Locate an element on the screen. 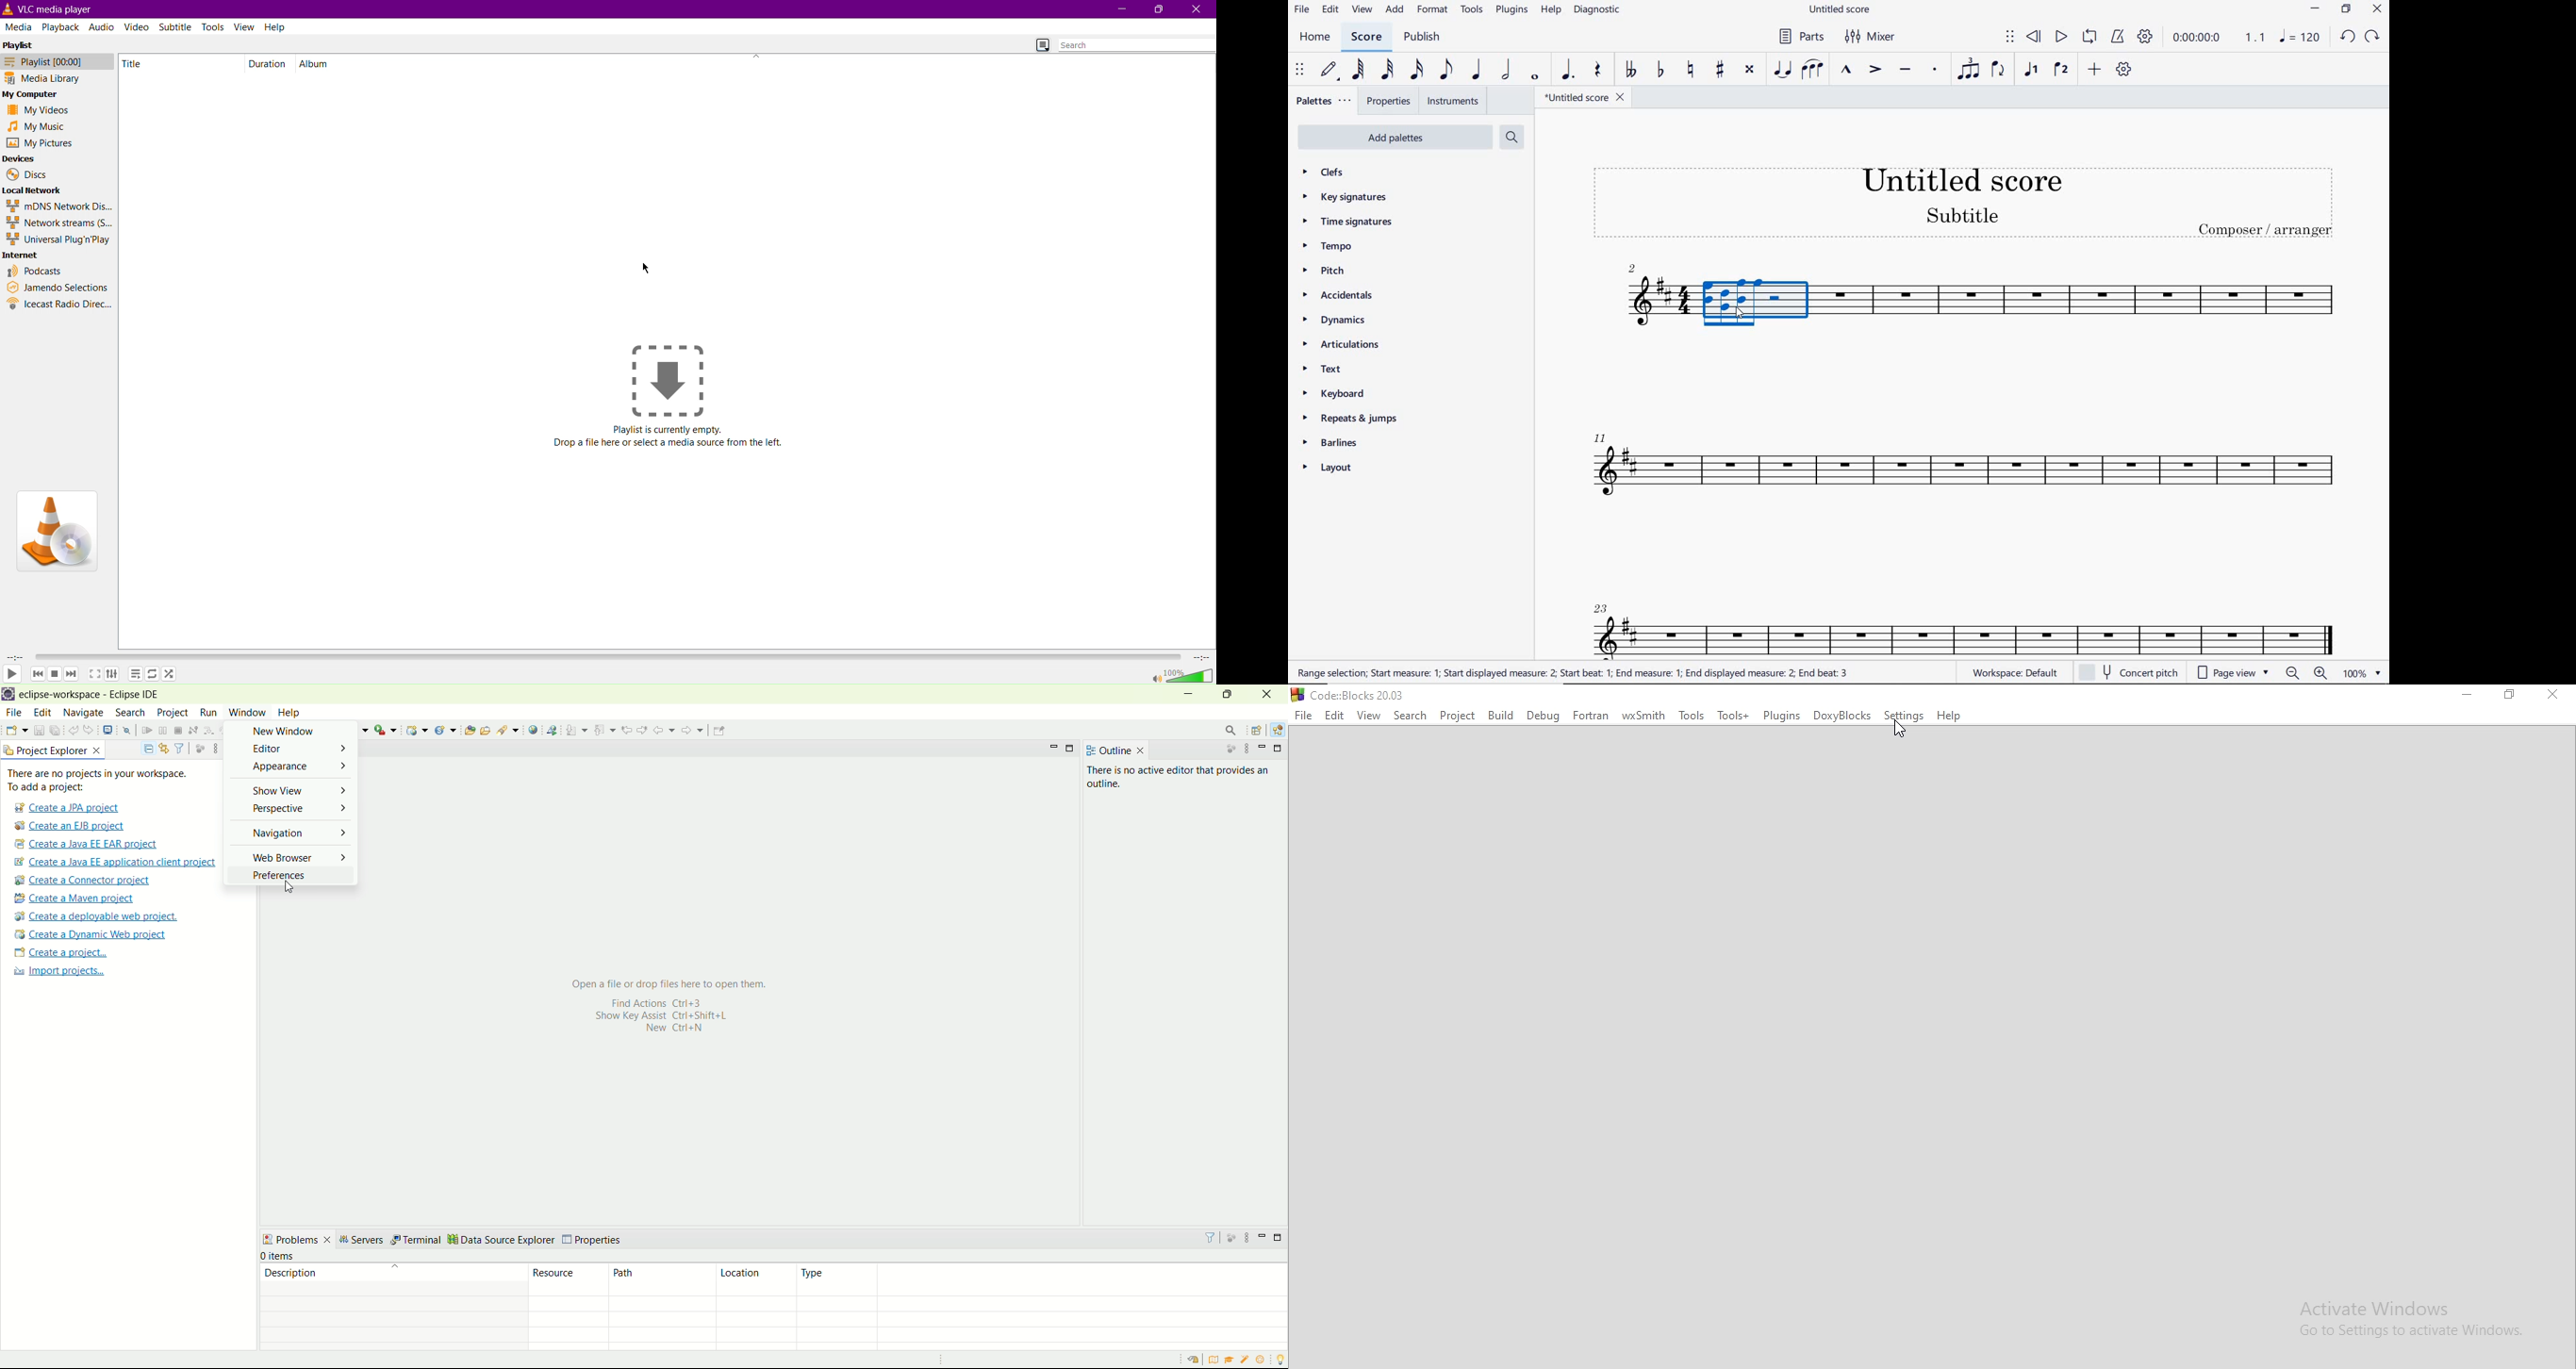 The height and width of the screenshot is (1372, 2576). ACCENT is located at coordinates (1874, 71).